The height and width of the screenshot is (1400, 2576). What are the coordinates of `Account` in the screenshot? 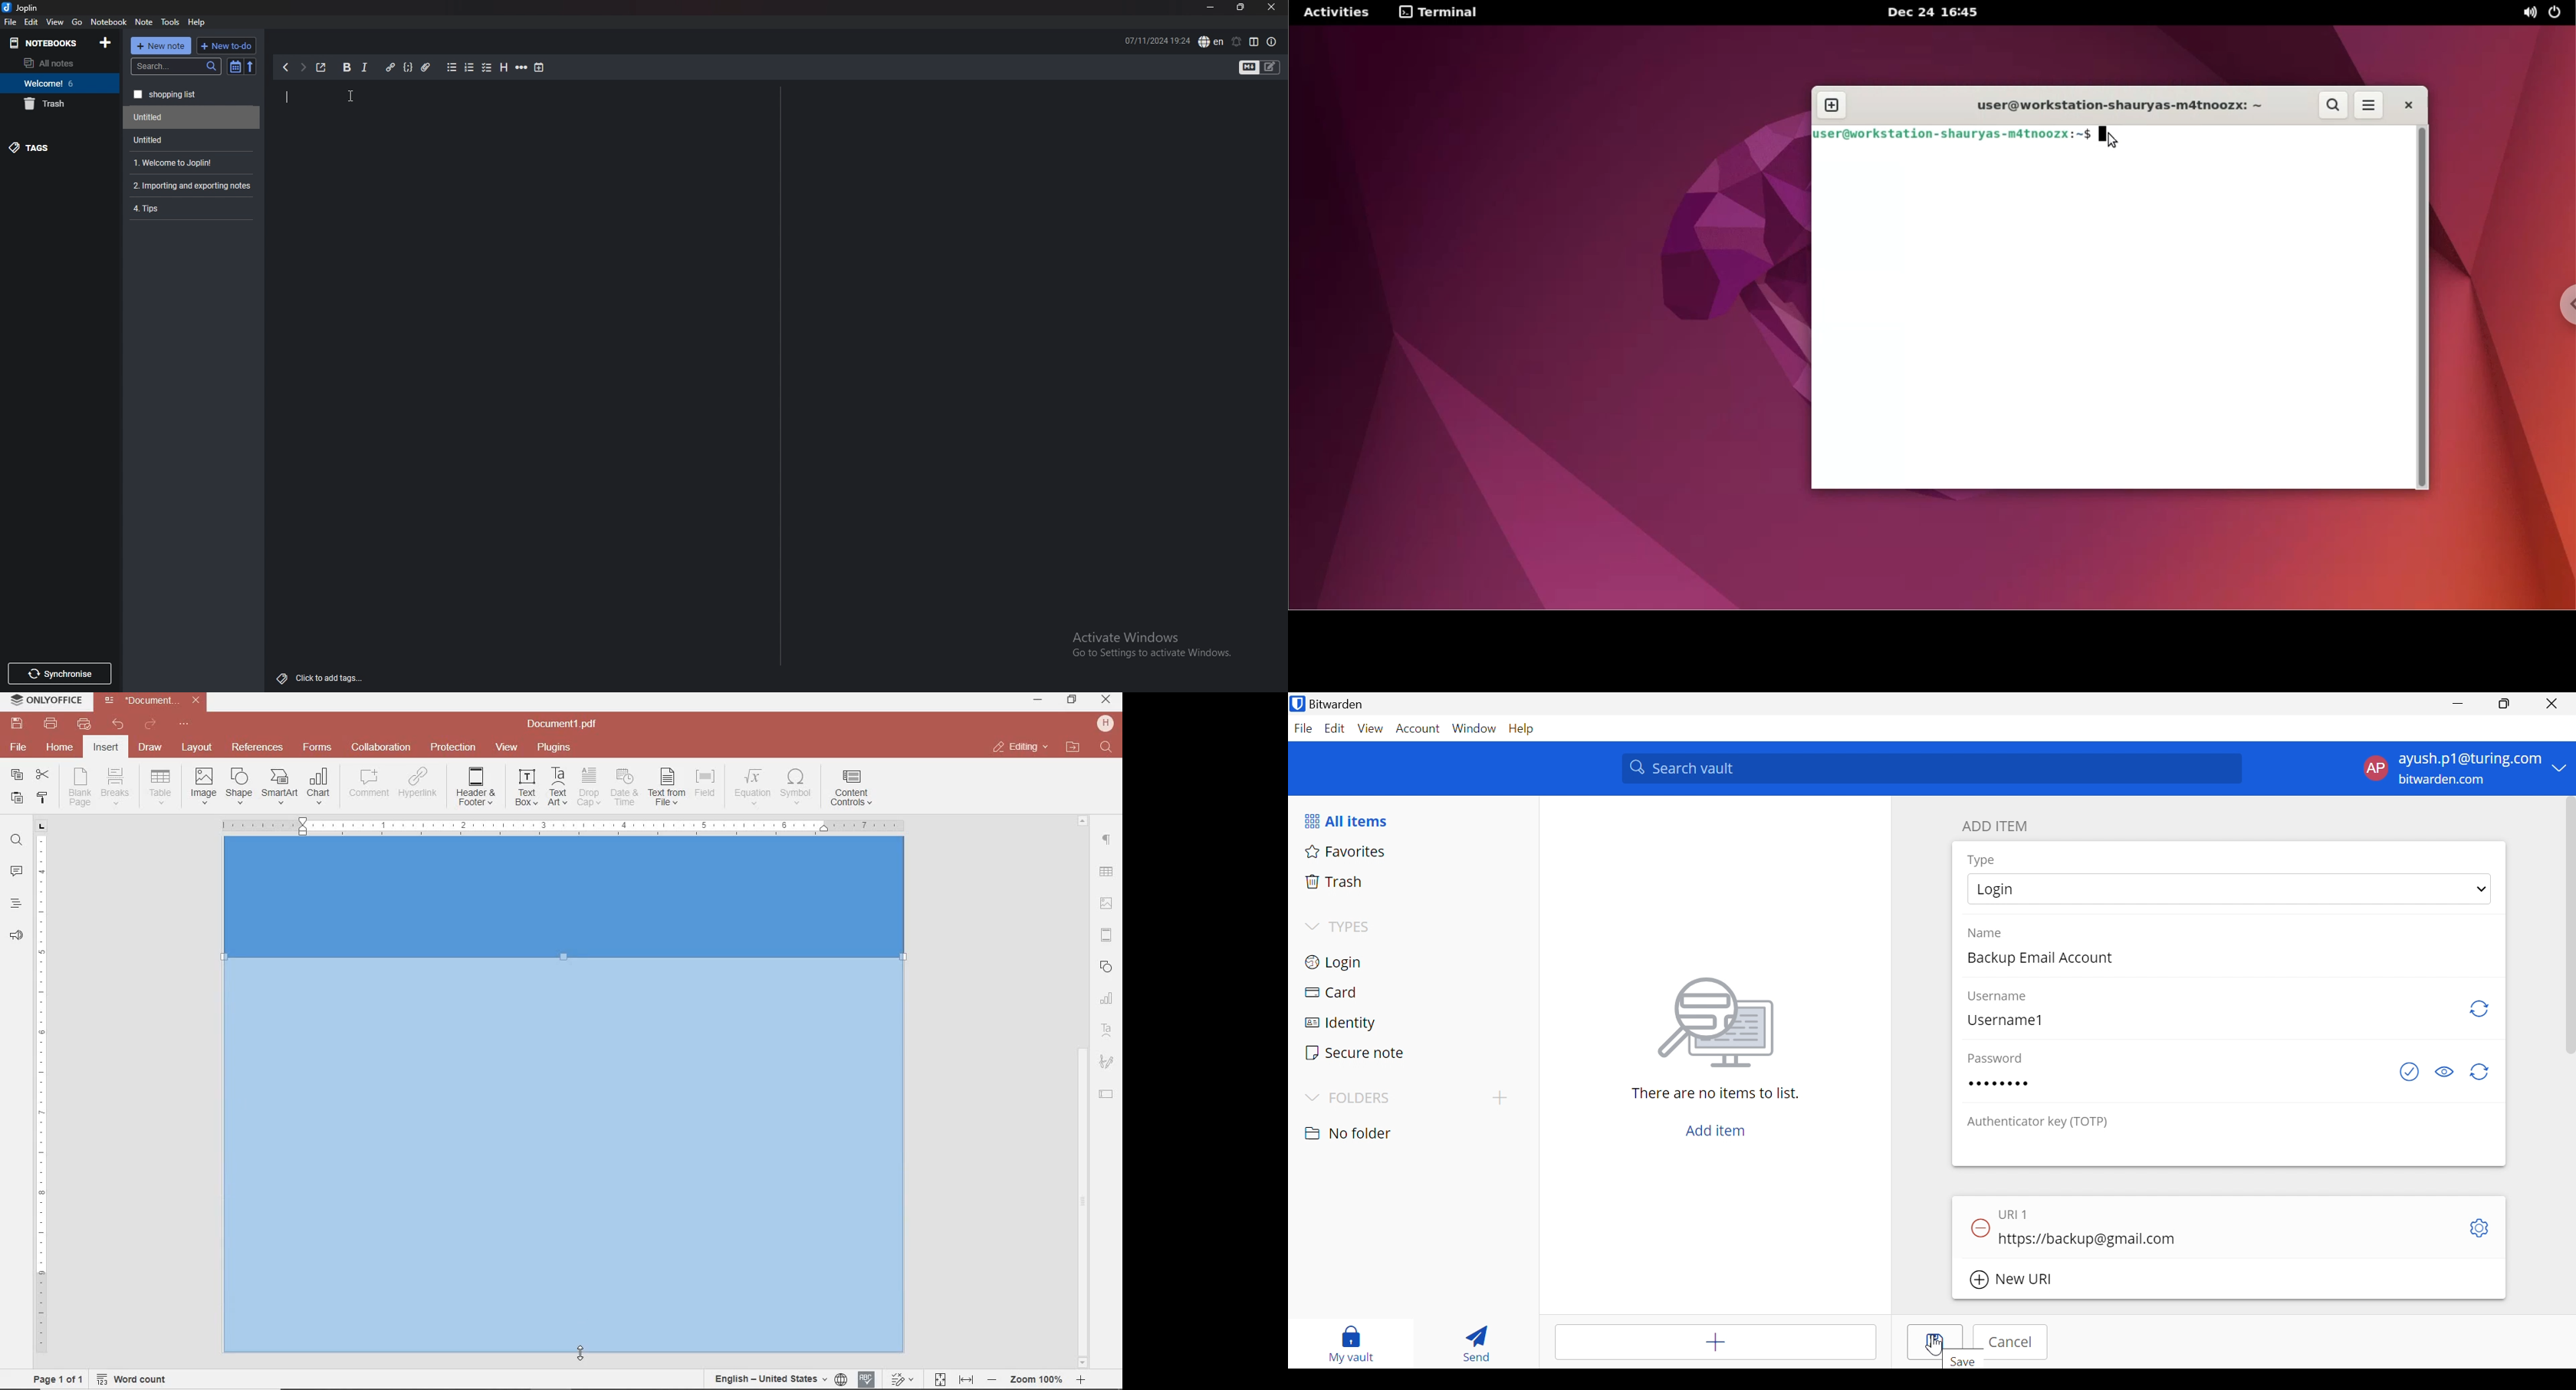 It's located at (1419, 727).